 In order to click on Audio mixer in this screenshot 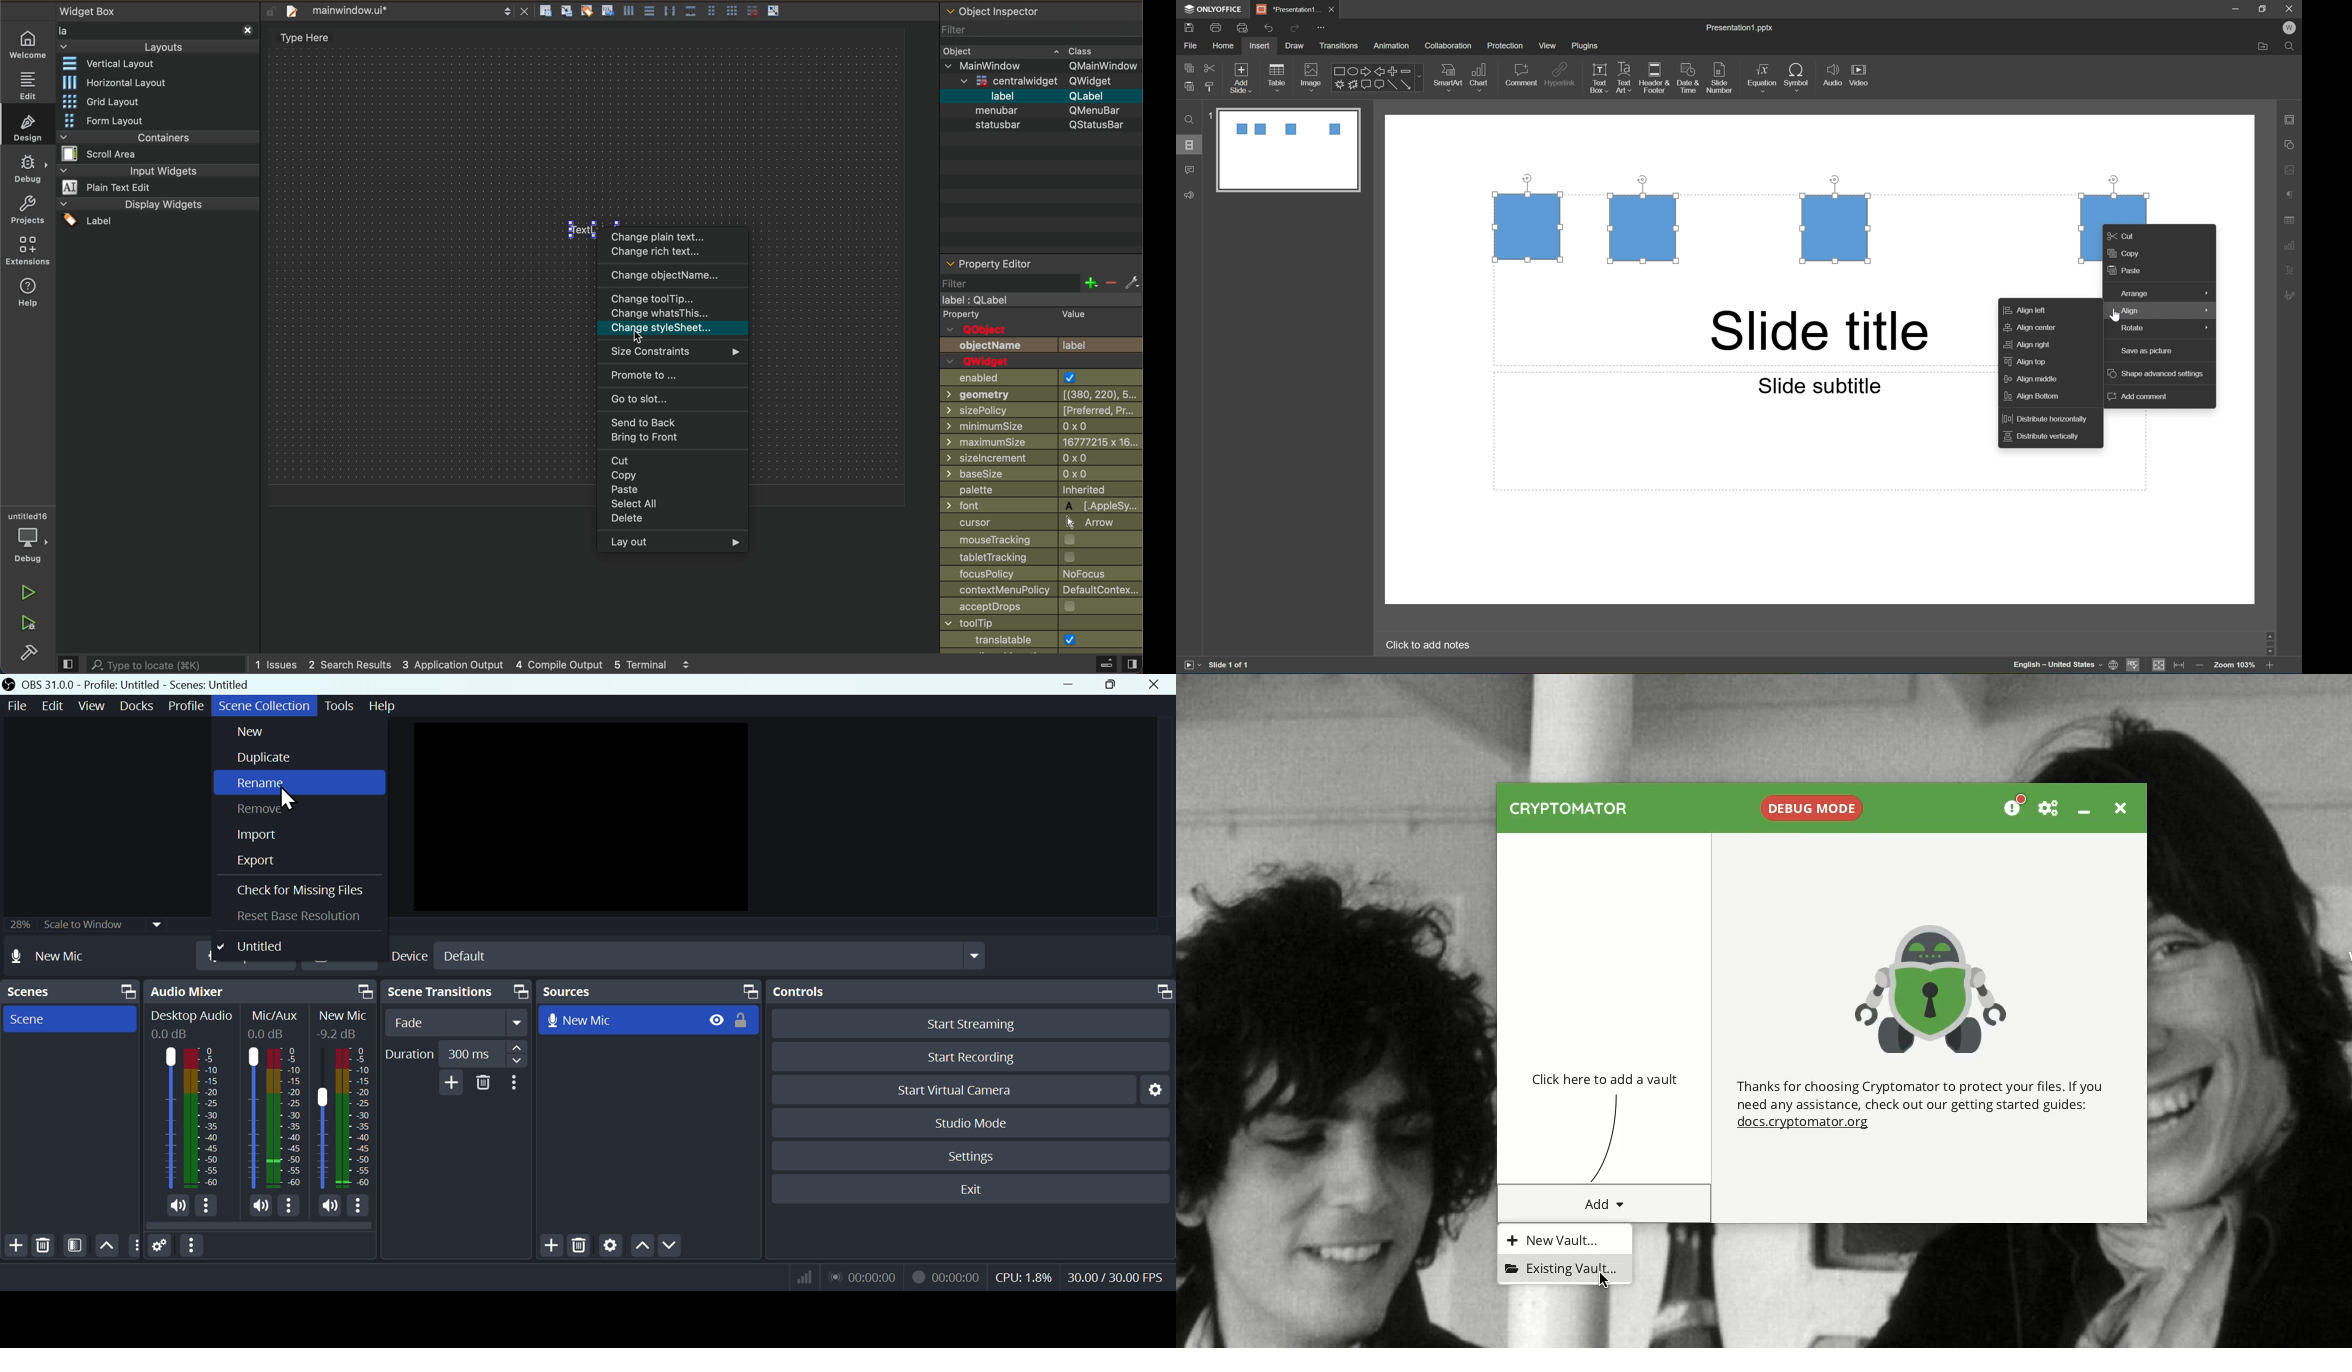, I will do `click(262, 991)`.